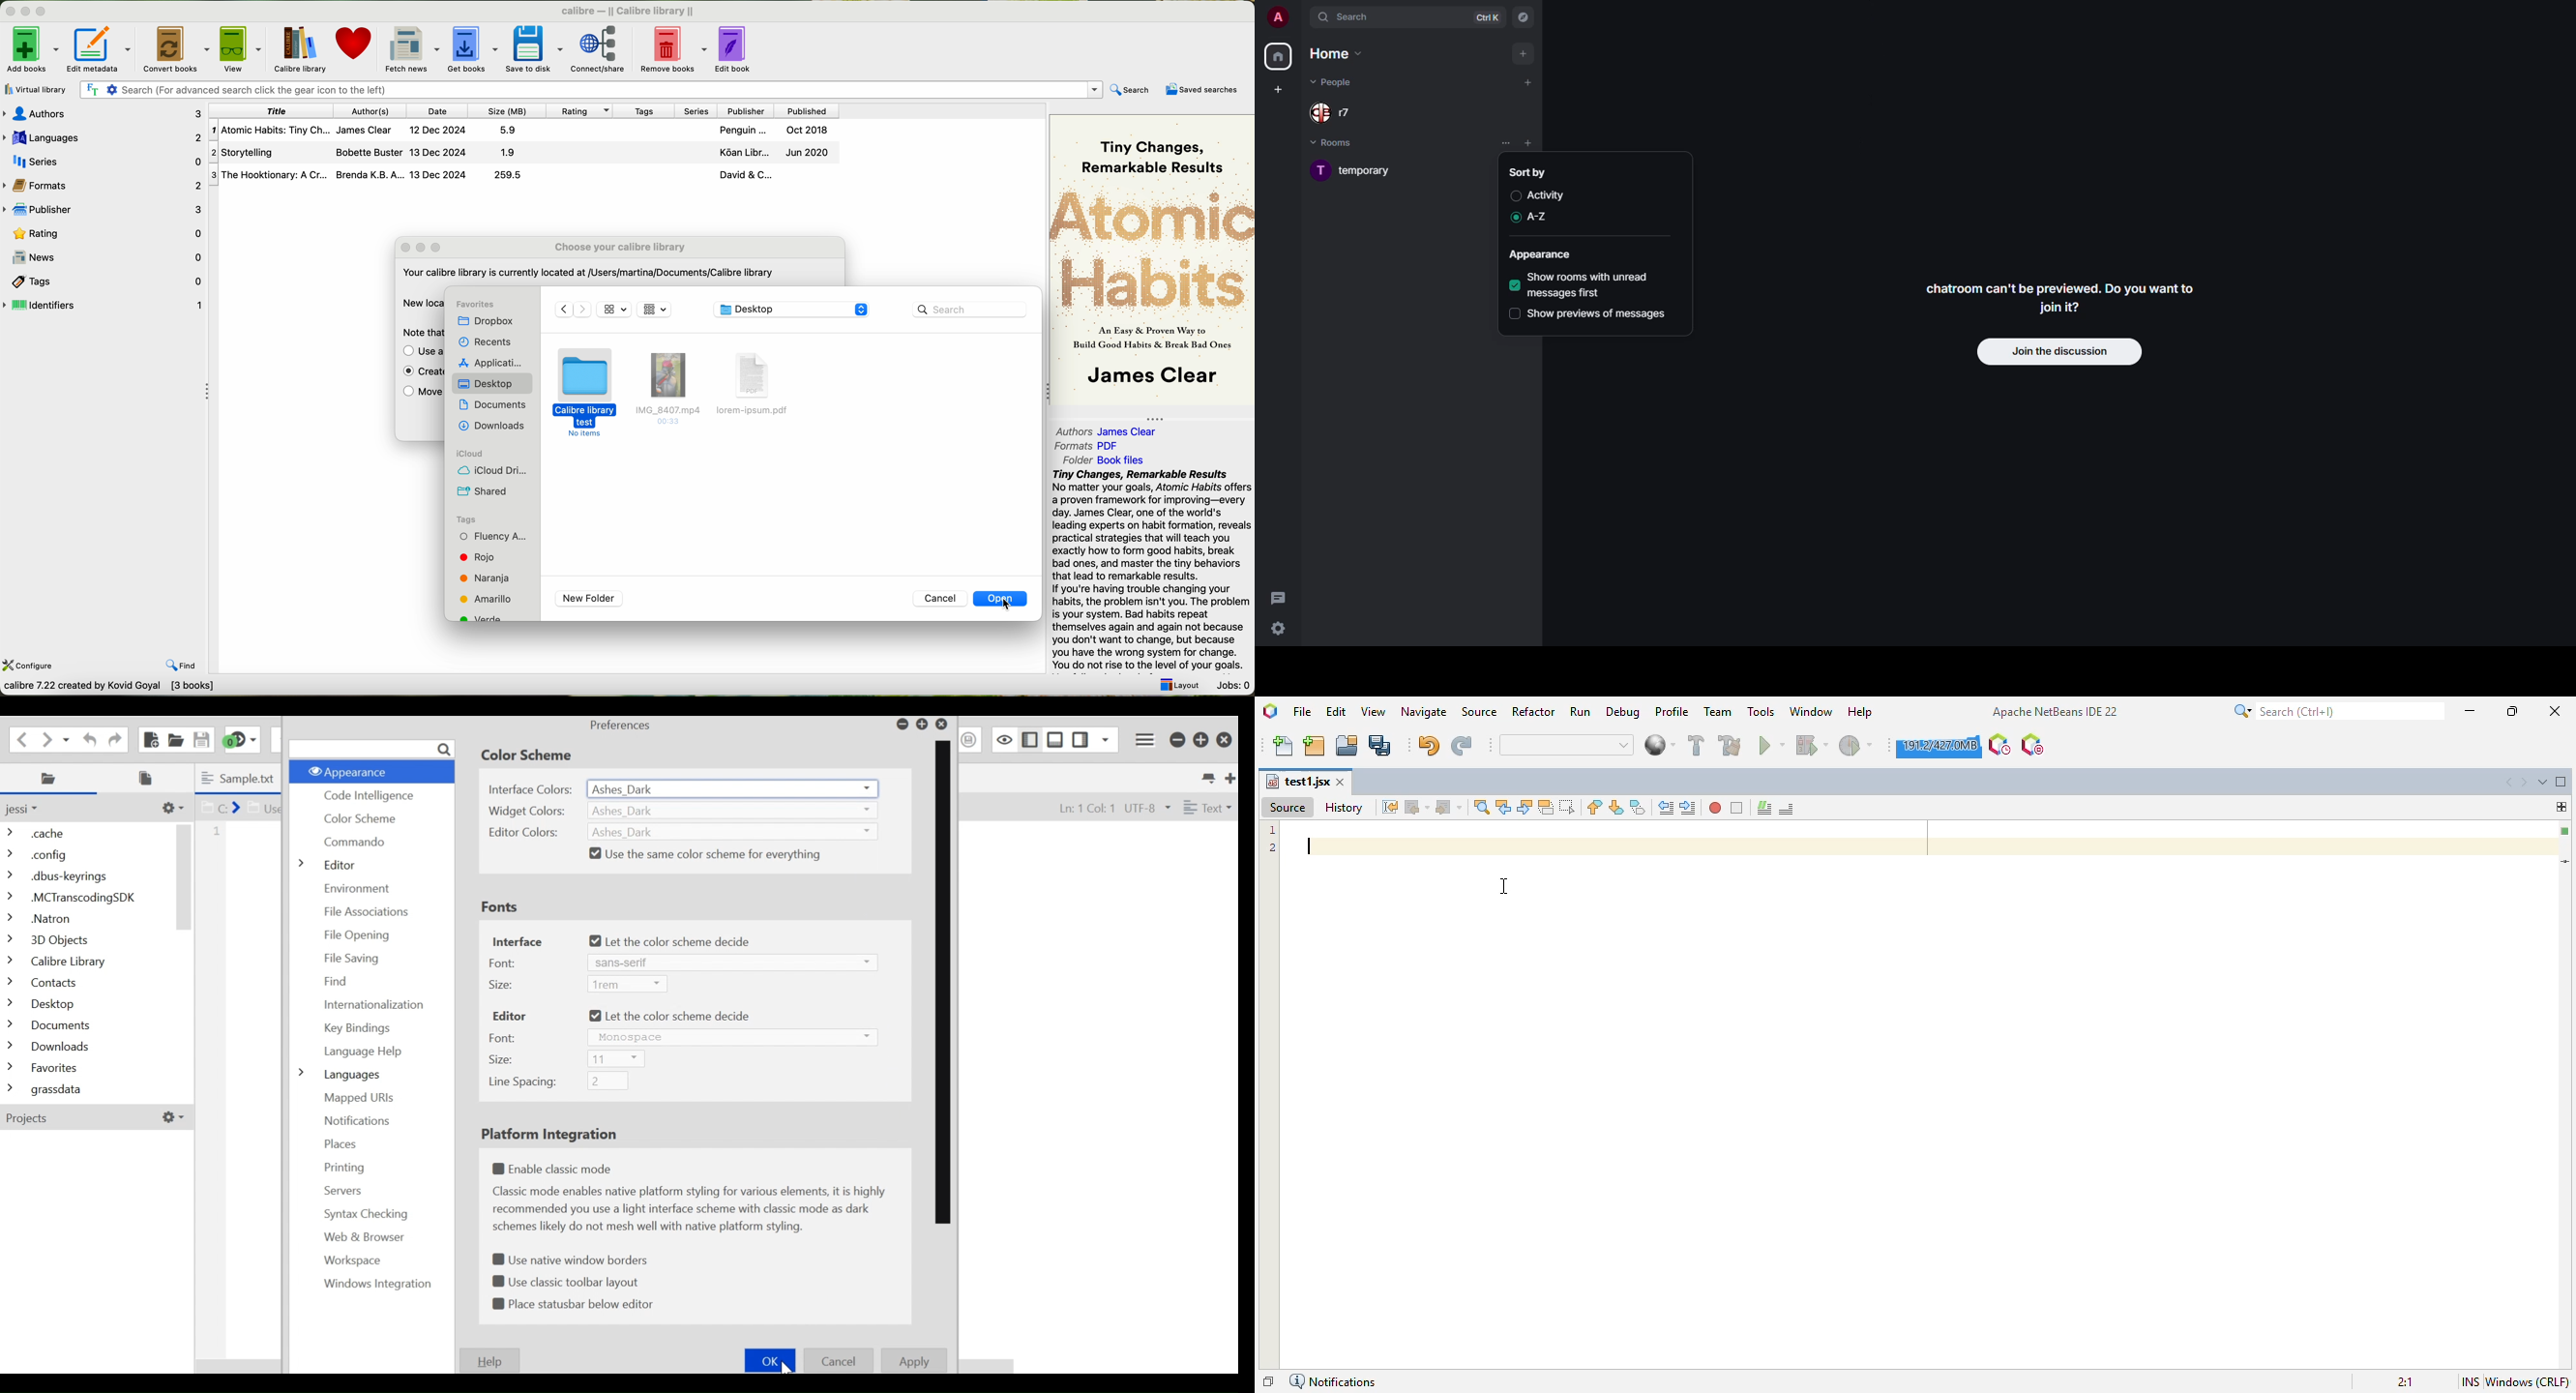 Image resolution: width=2576 pixels, height=1400 pixels. I want to click on convert books, so click(177, 49).